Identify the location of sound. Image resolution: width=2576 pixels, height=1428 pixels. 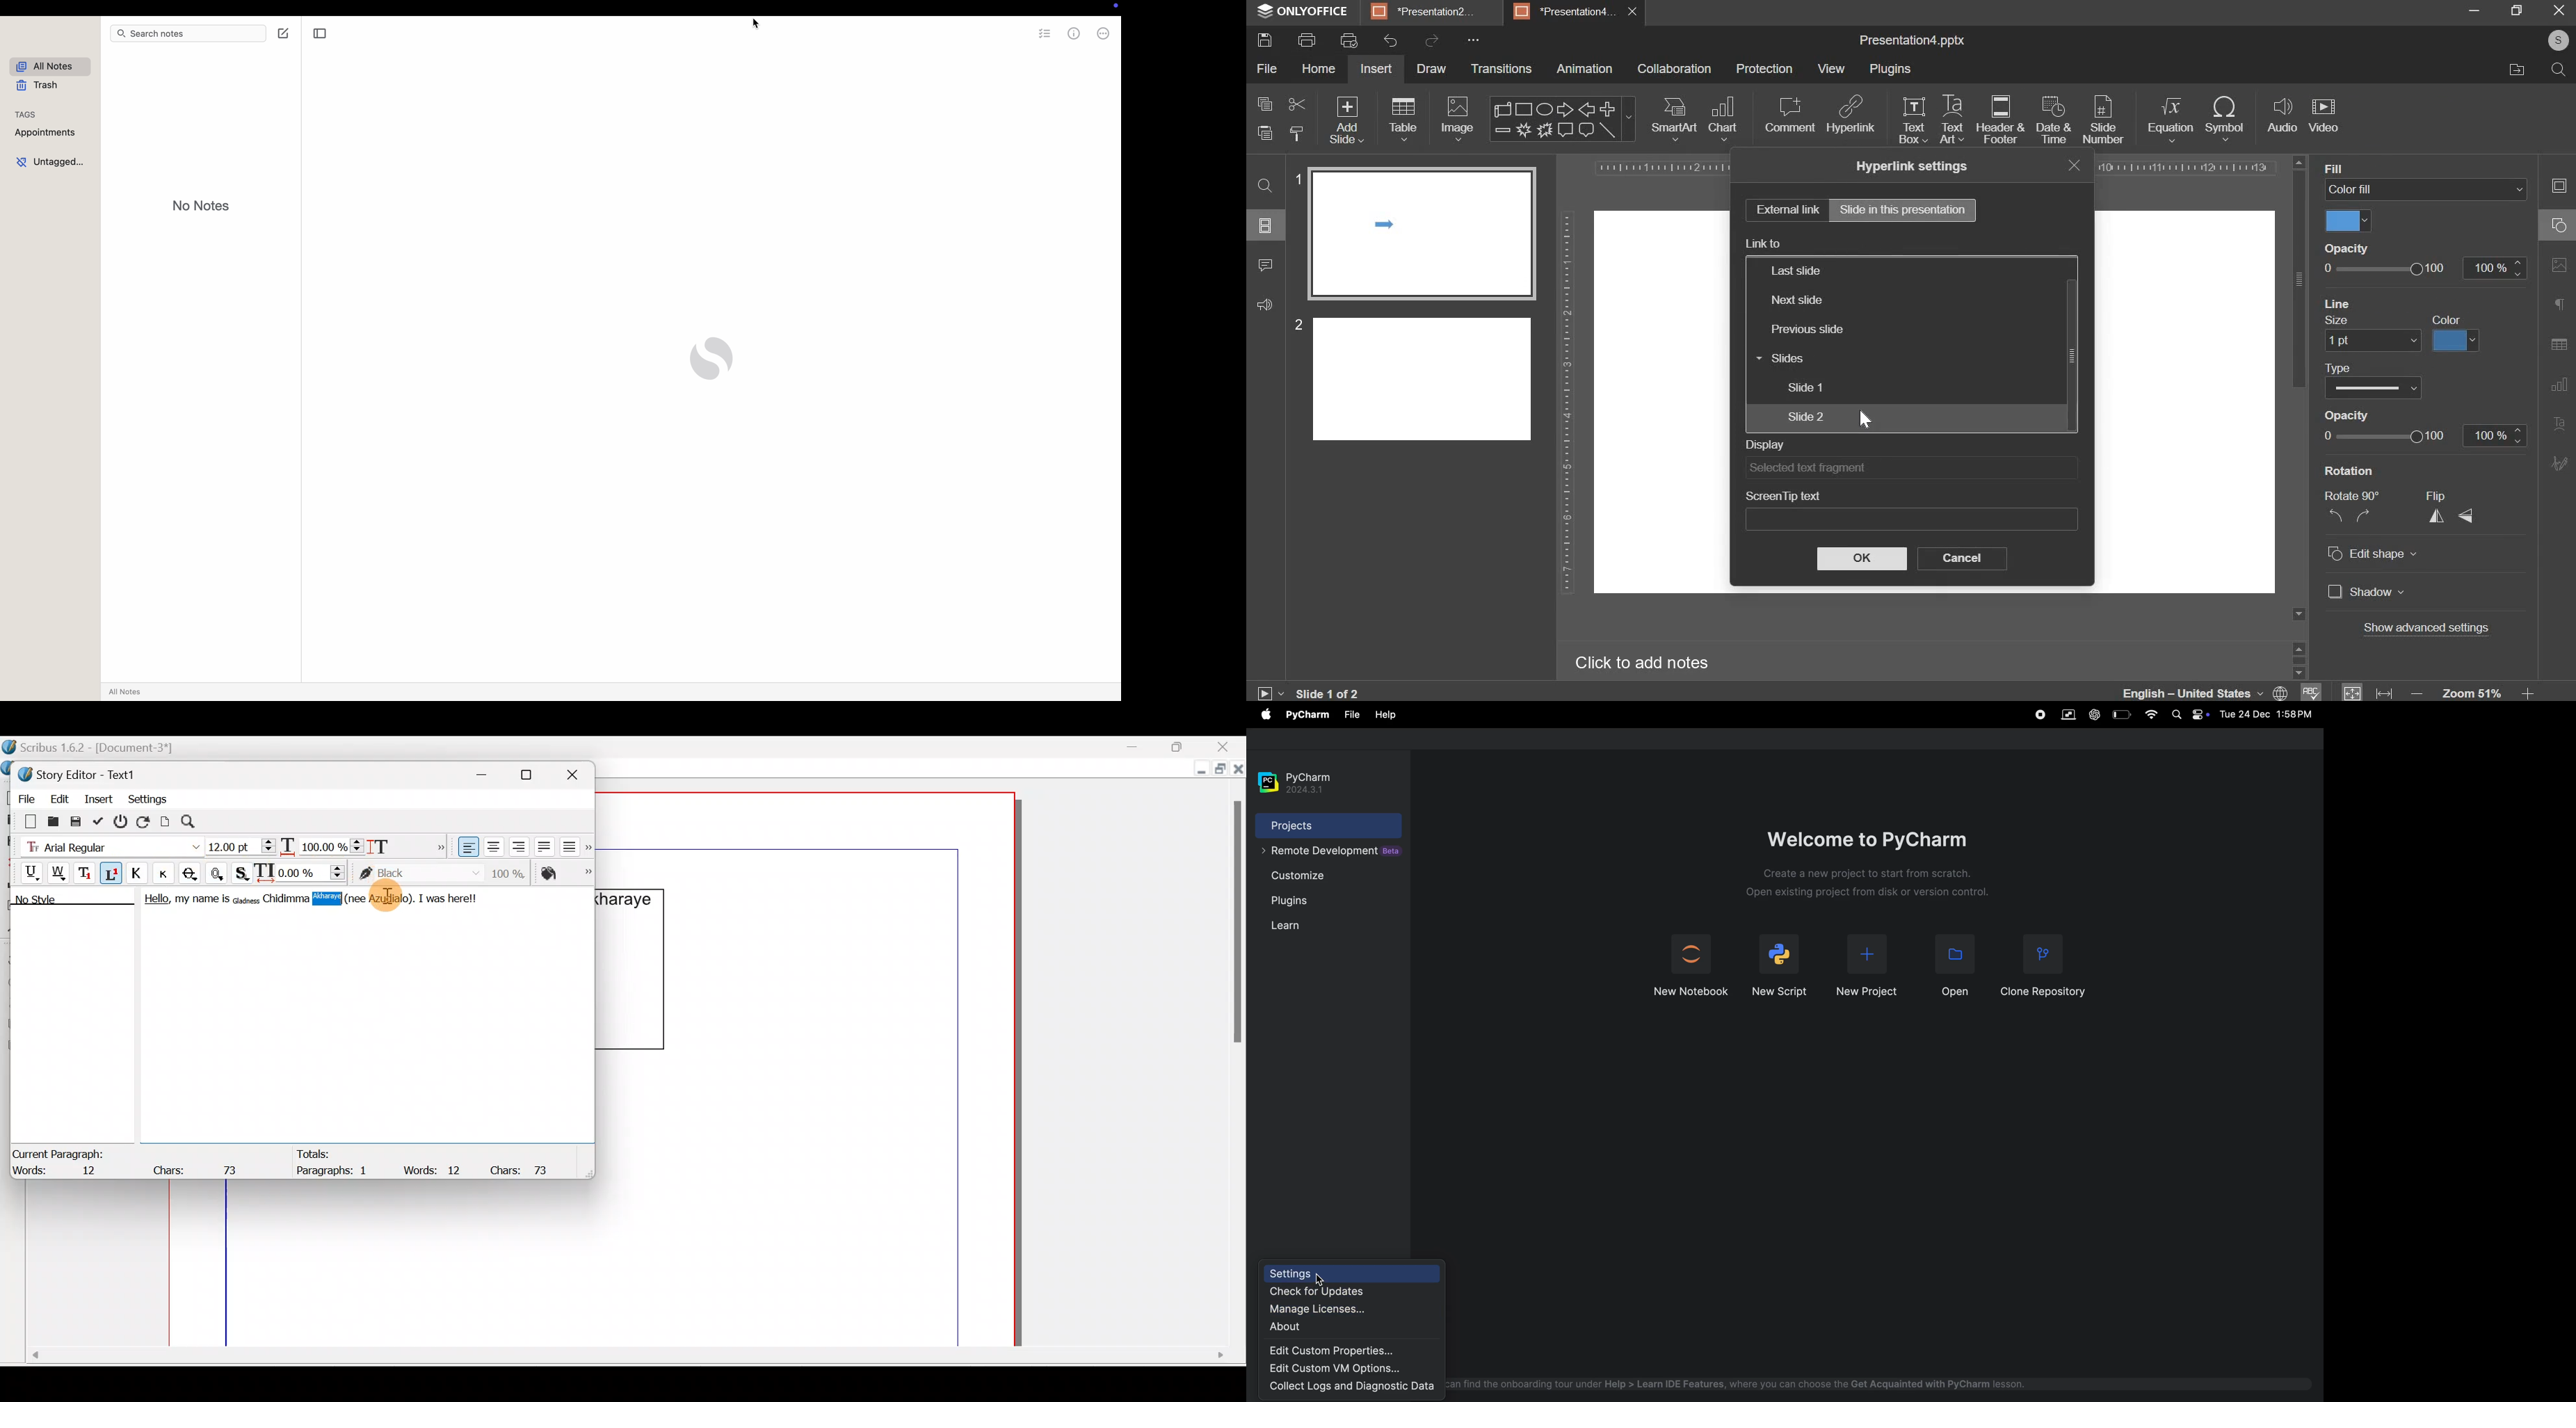
(1264, 307).